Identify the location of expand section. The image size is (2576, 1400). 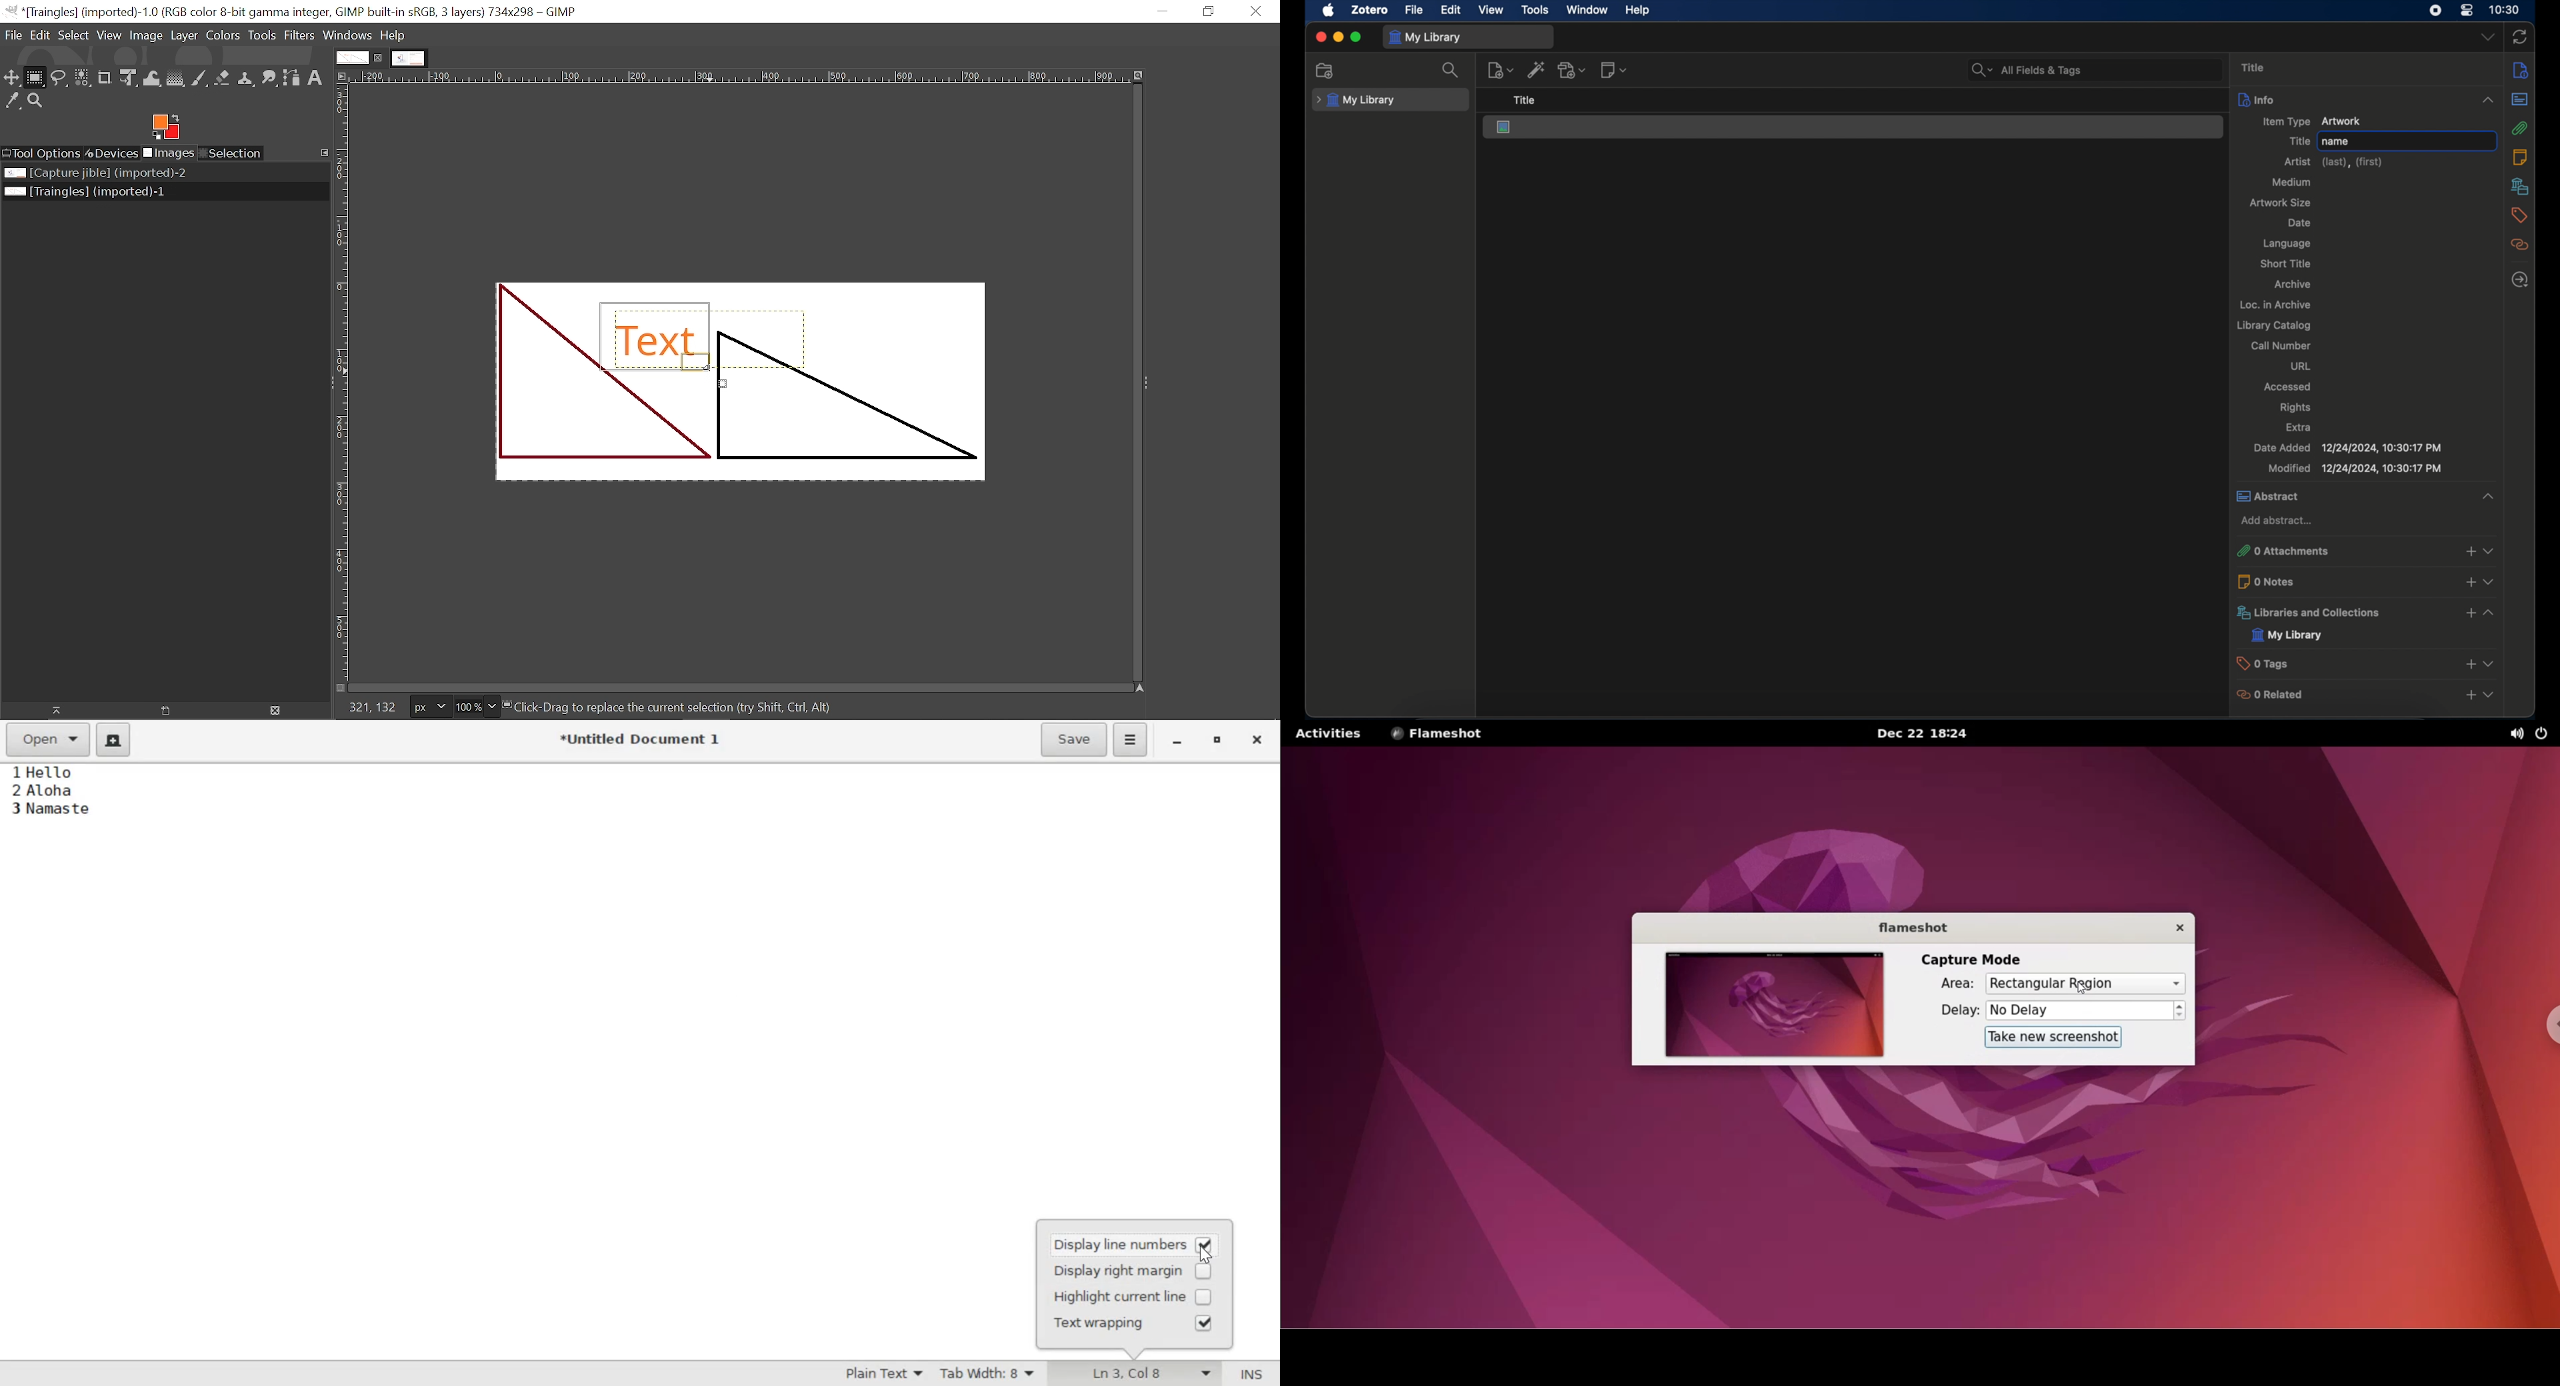
(2493, 551).